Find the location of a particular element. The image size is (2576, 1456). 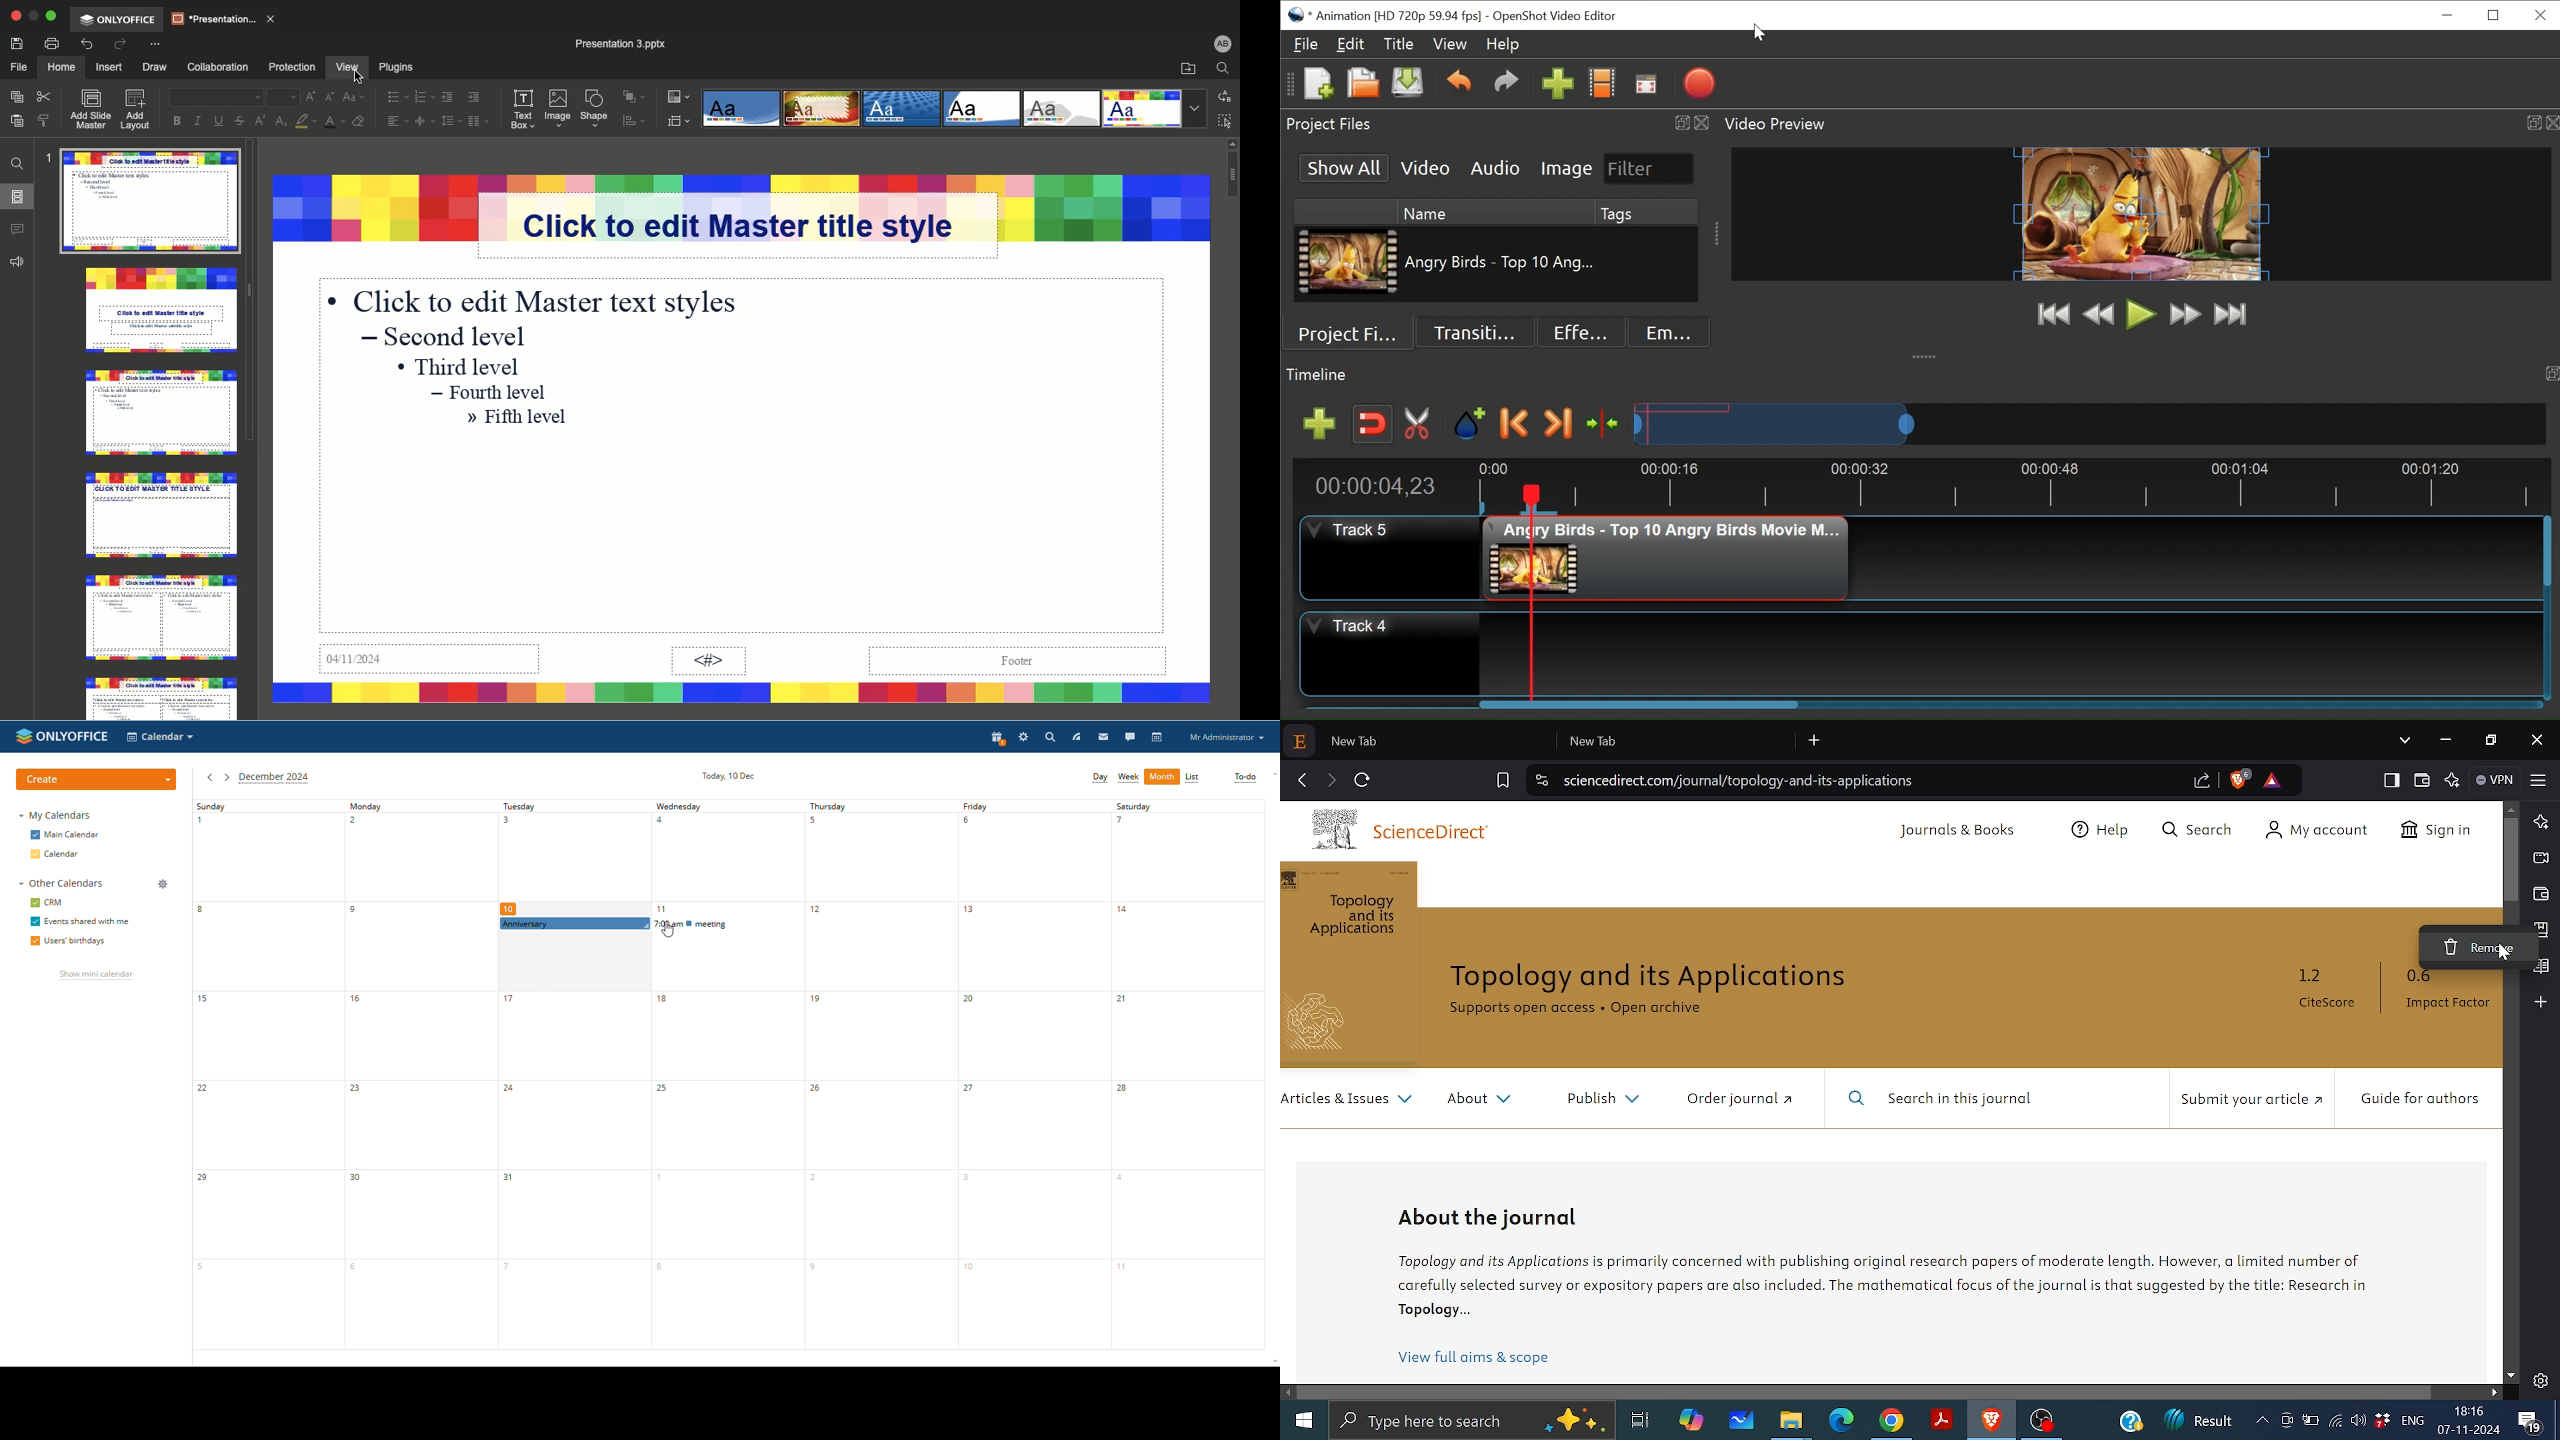

Numbered bullet is located at coordinates (423, 95).